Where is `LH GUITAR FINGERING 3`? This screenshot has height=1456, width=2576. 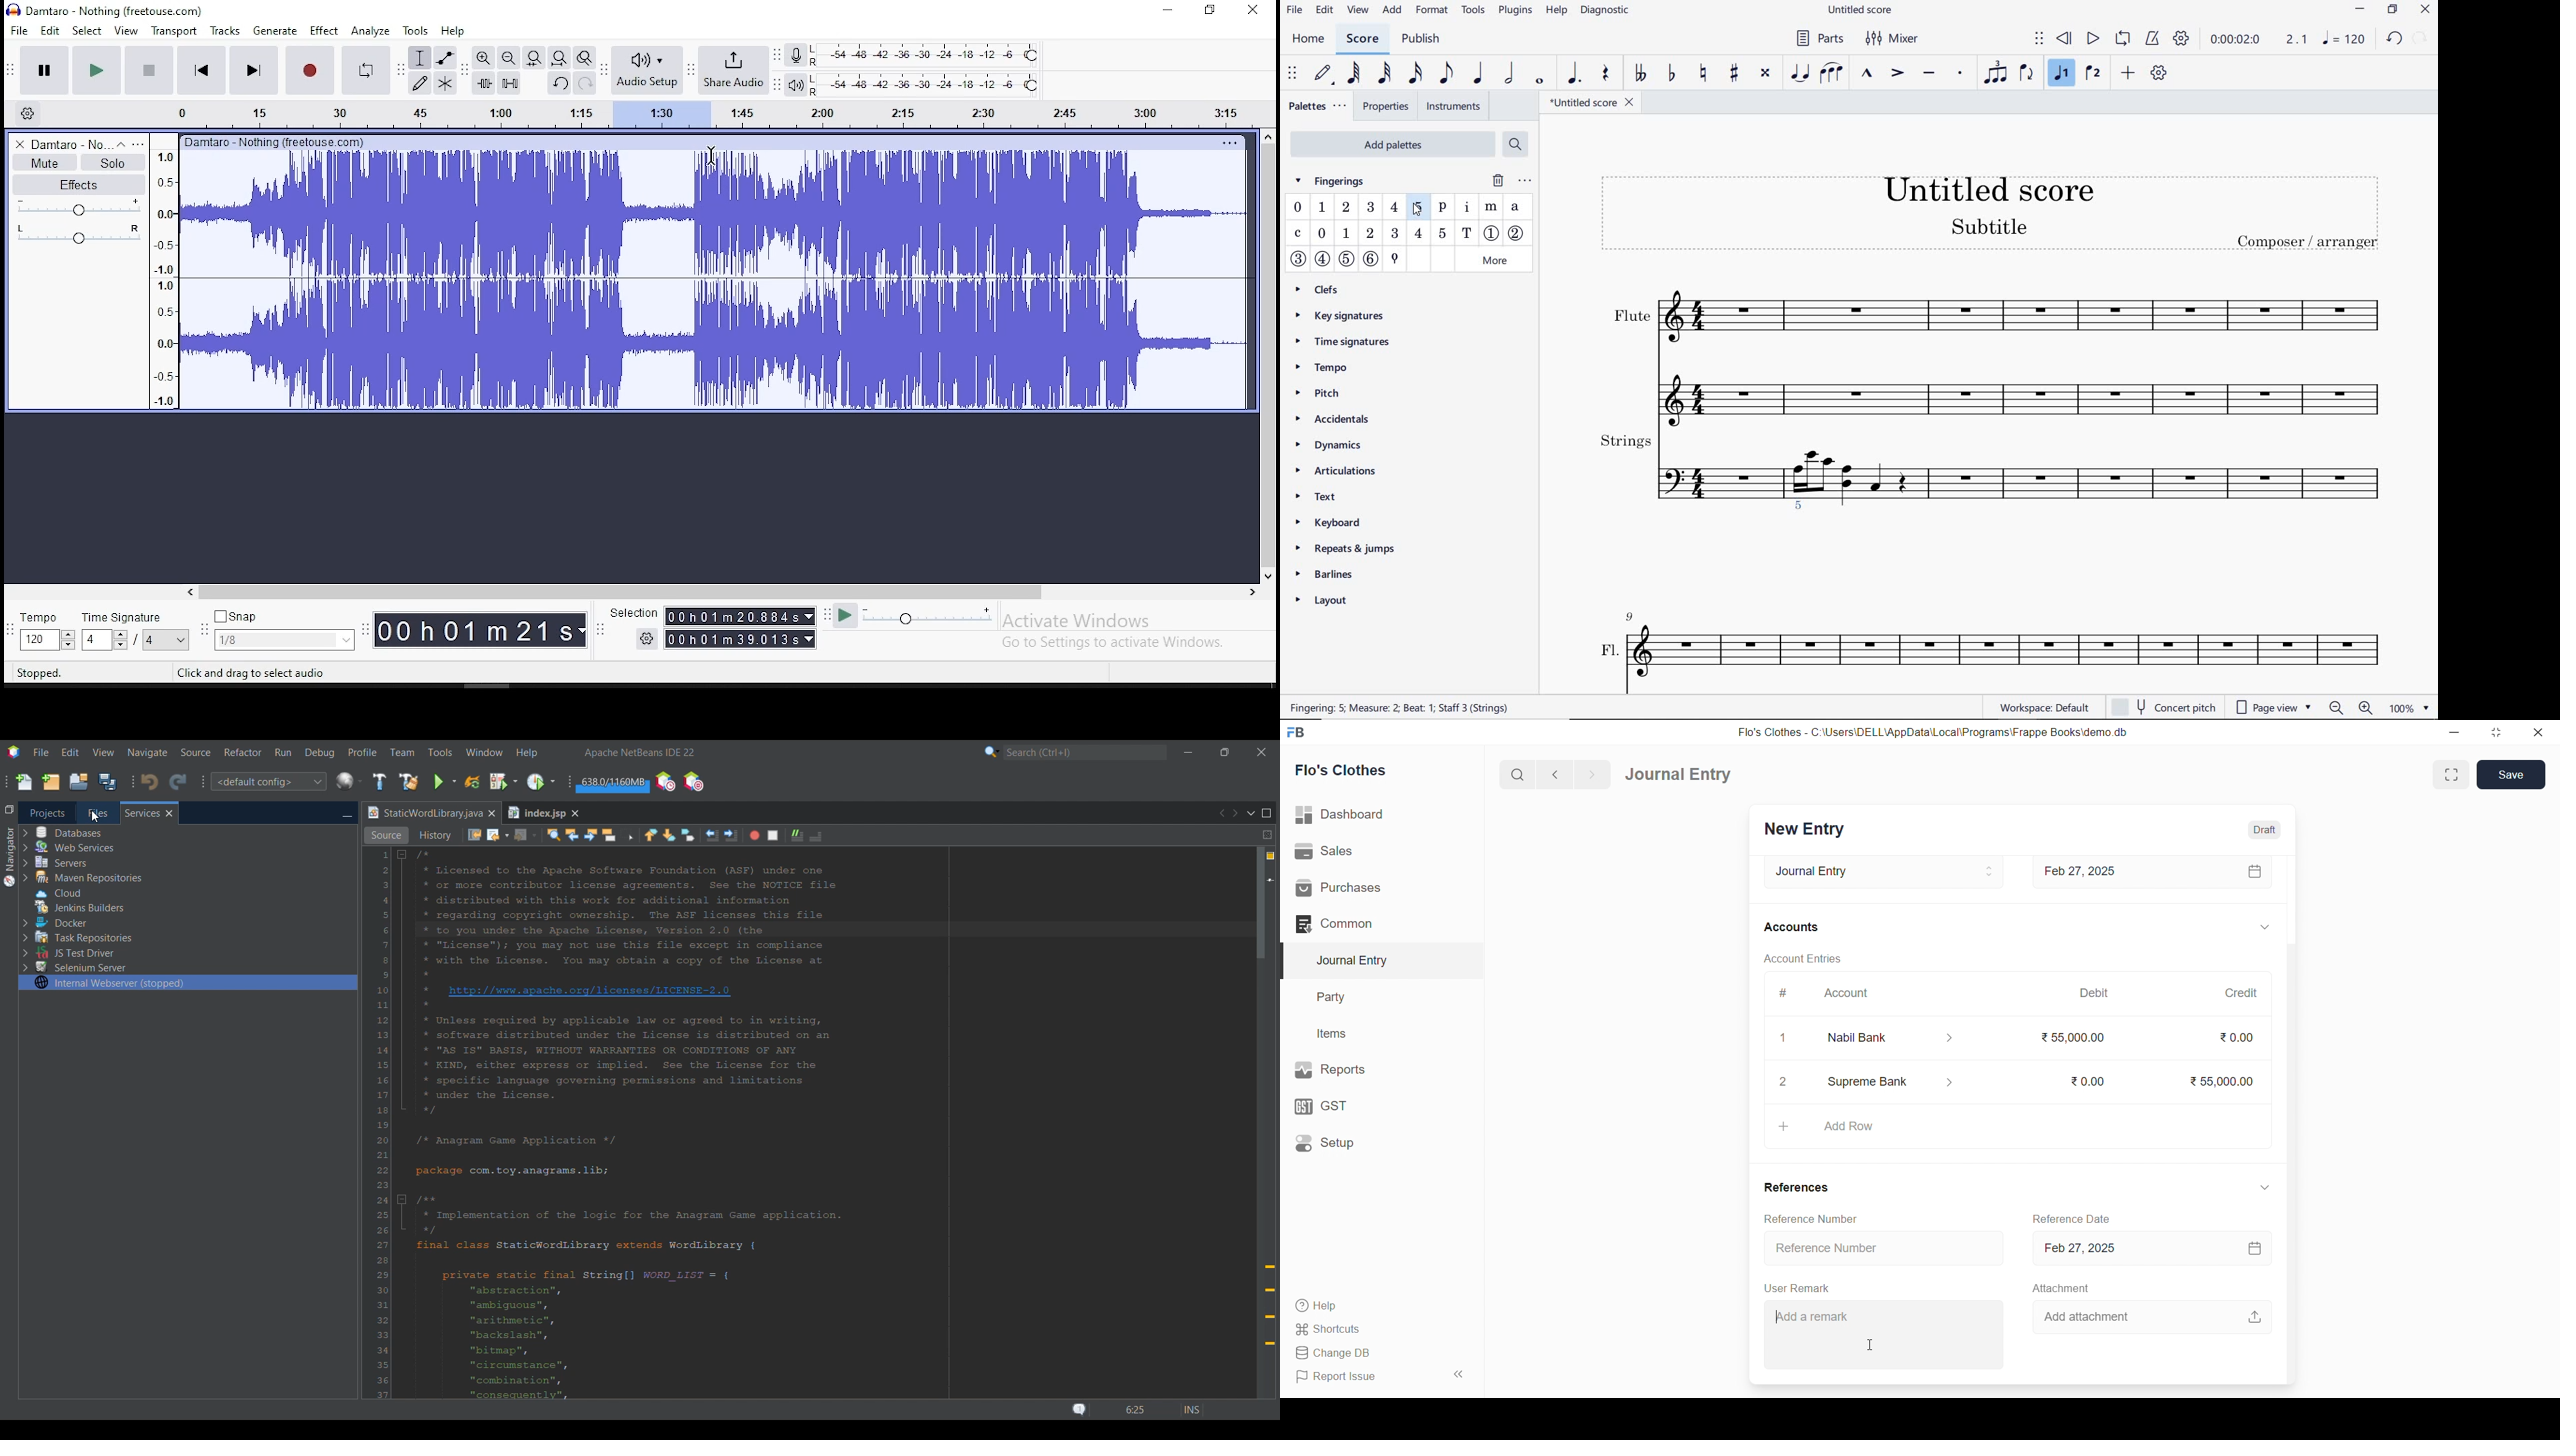
LH GUITAR FINGERING 3 is located at coordinates (1395, 234).